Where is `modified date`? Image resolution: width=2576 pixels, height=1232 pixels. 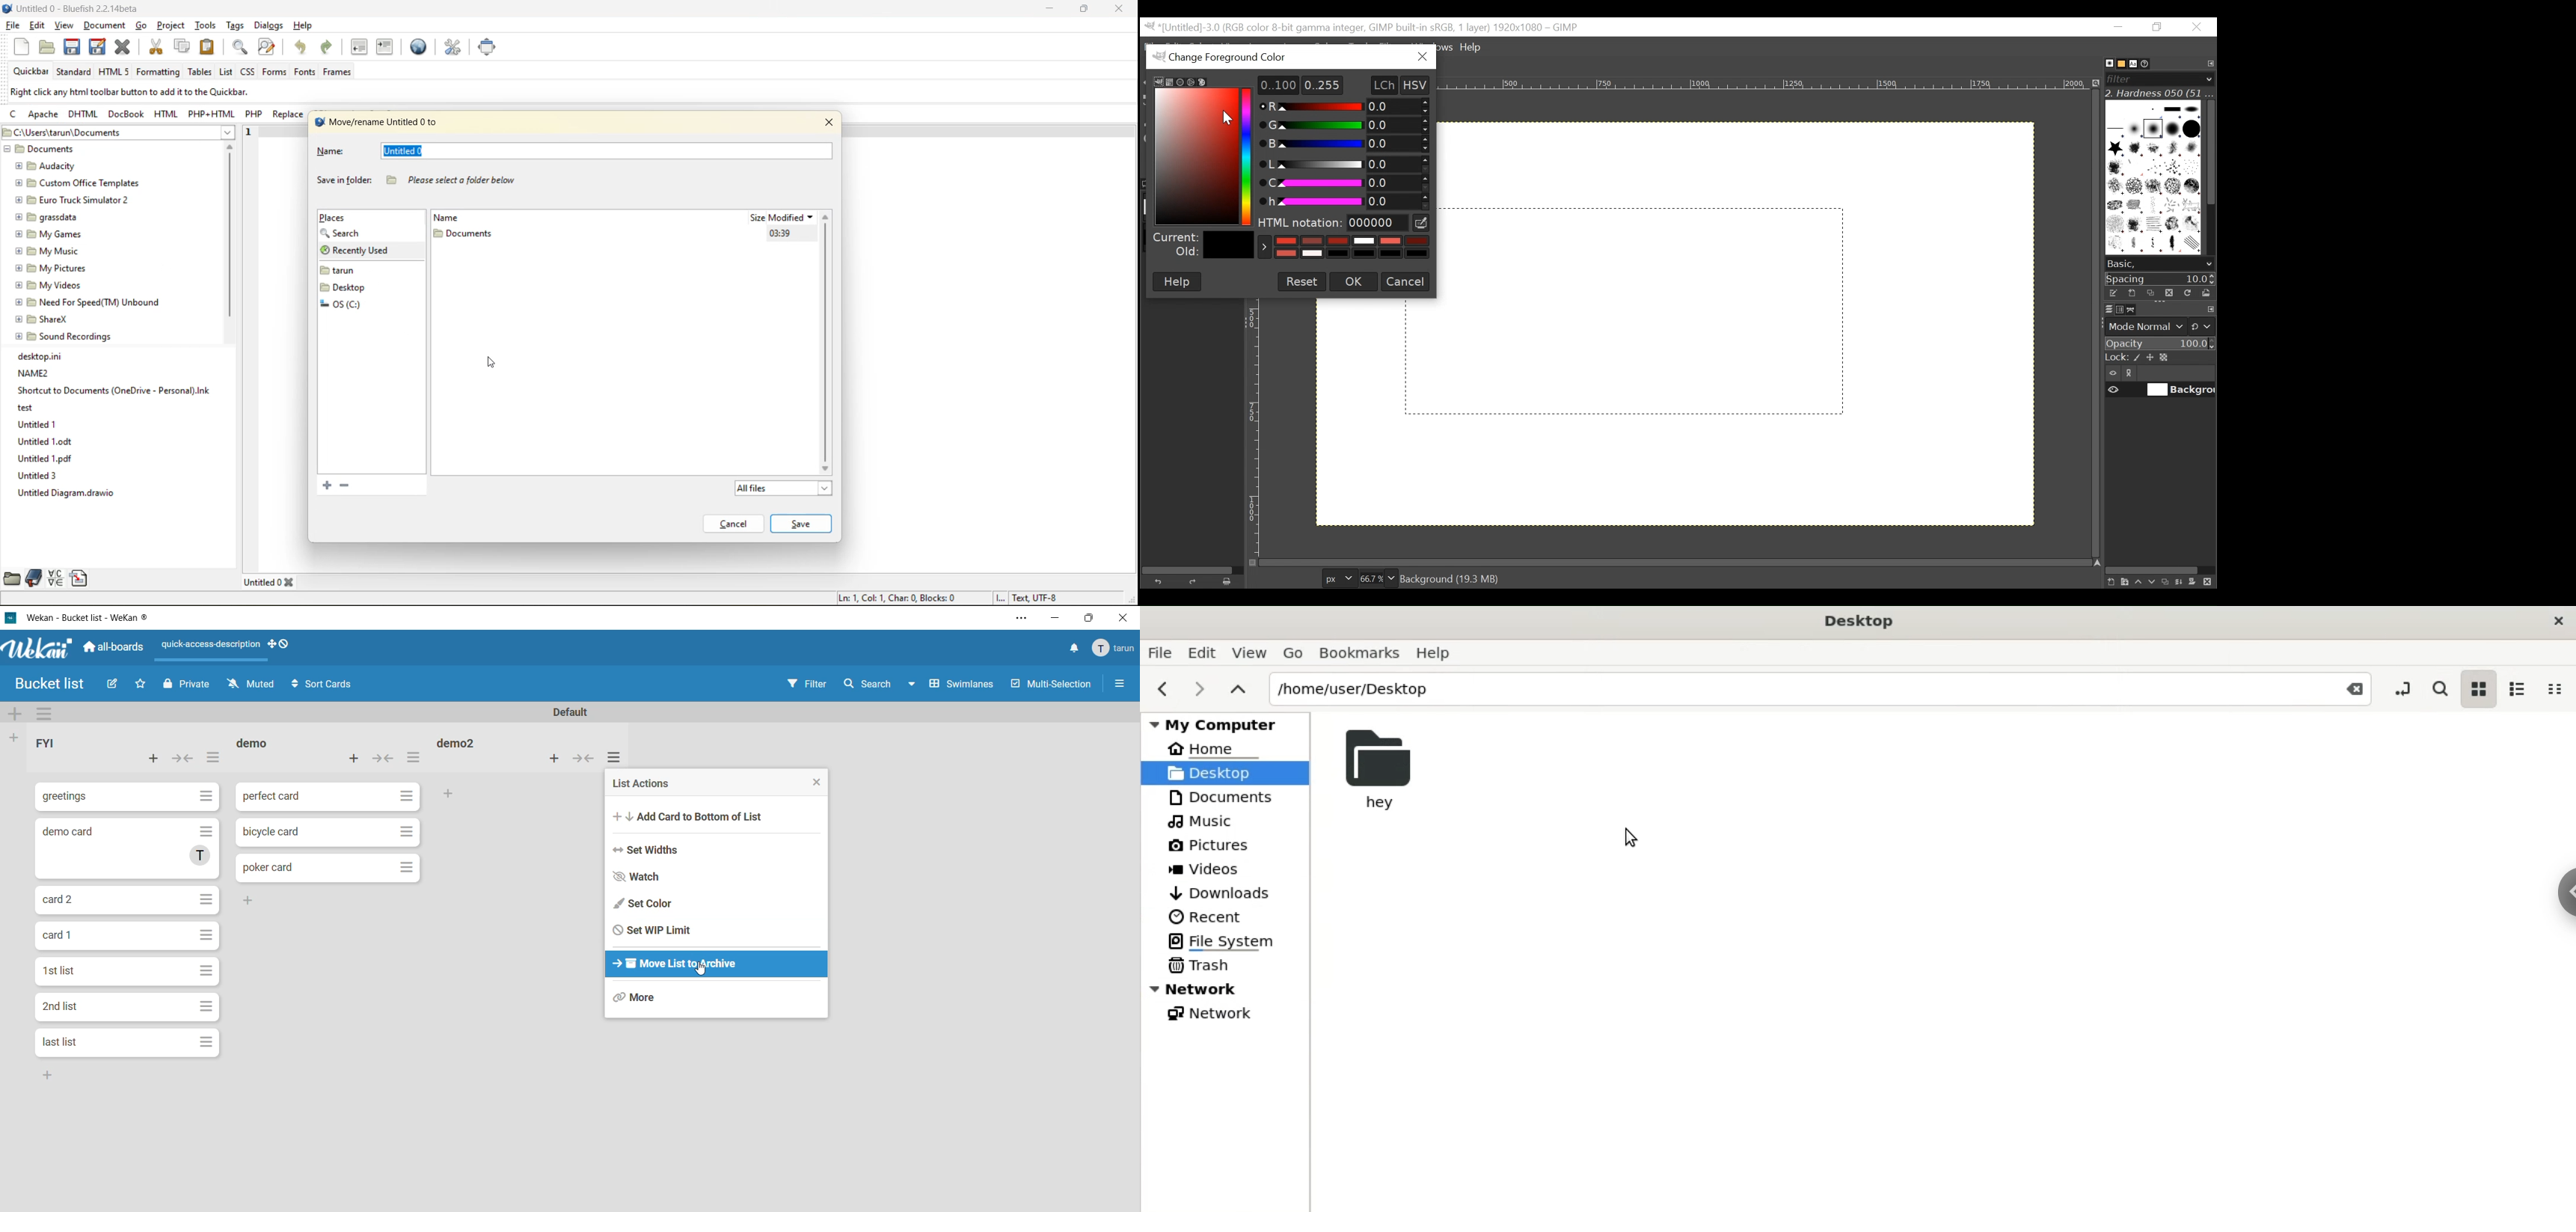 modified date is located at coordinates (793, 216).